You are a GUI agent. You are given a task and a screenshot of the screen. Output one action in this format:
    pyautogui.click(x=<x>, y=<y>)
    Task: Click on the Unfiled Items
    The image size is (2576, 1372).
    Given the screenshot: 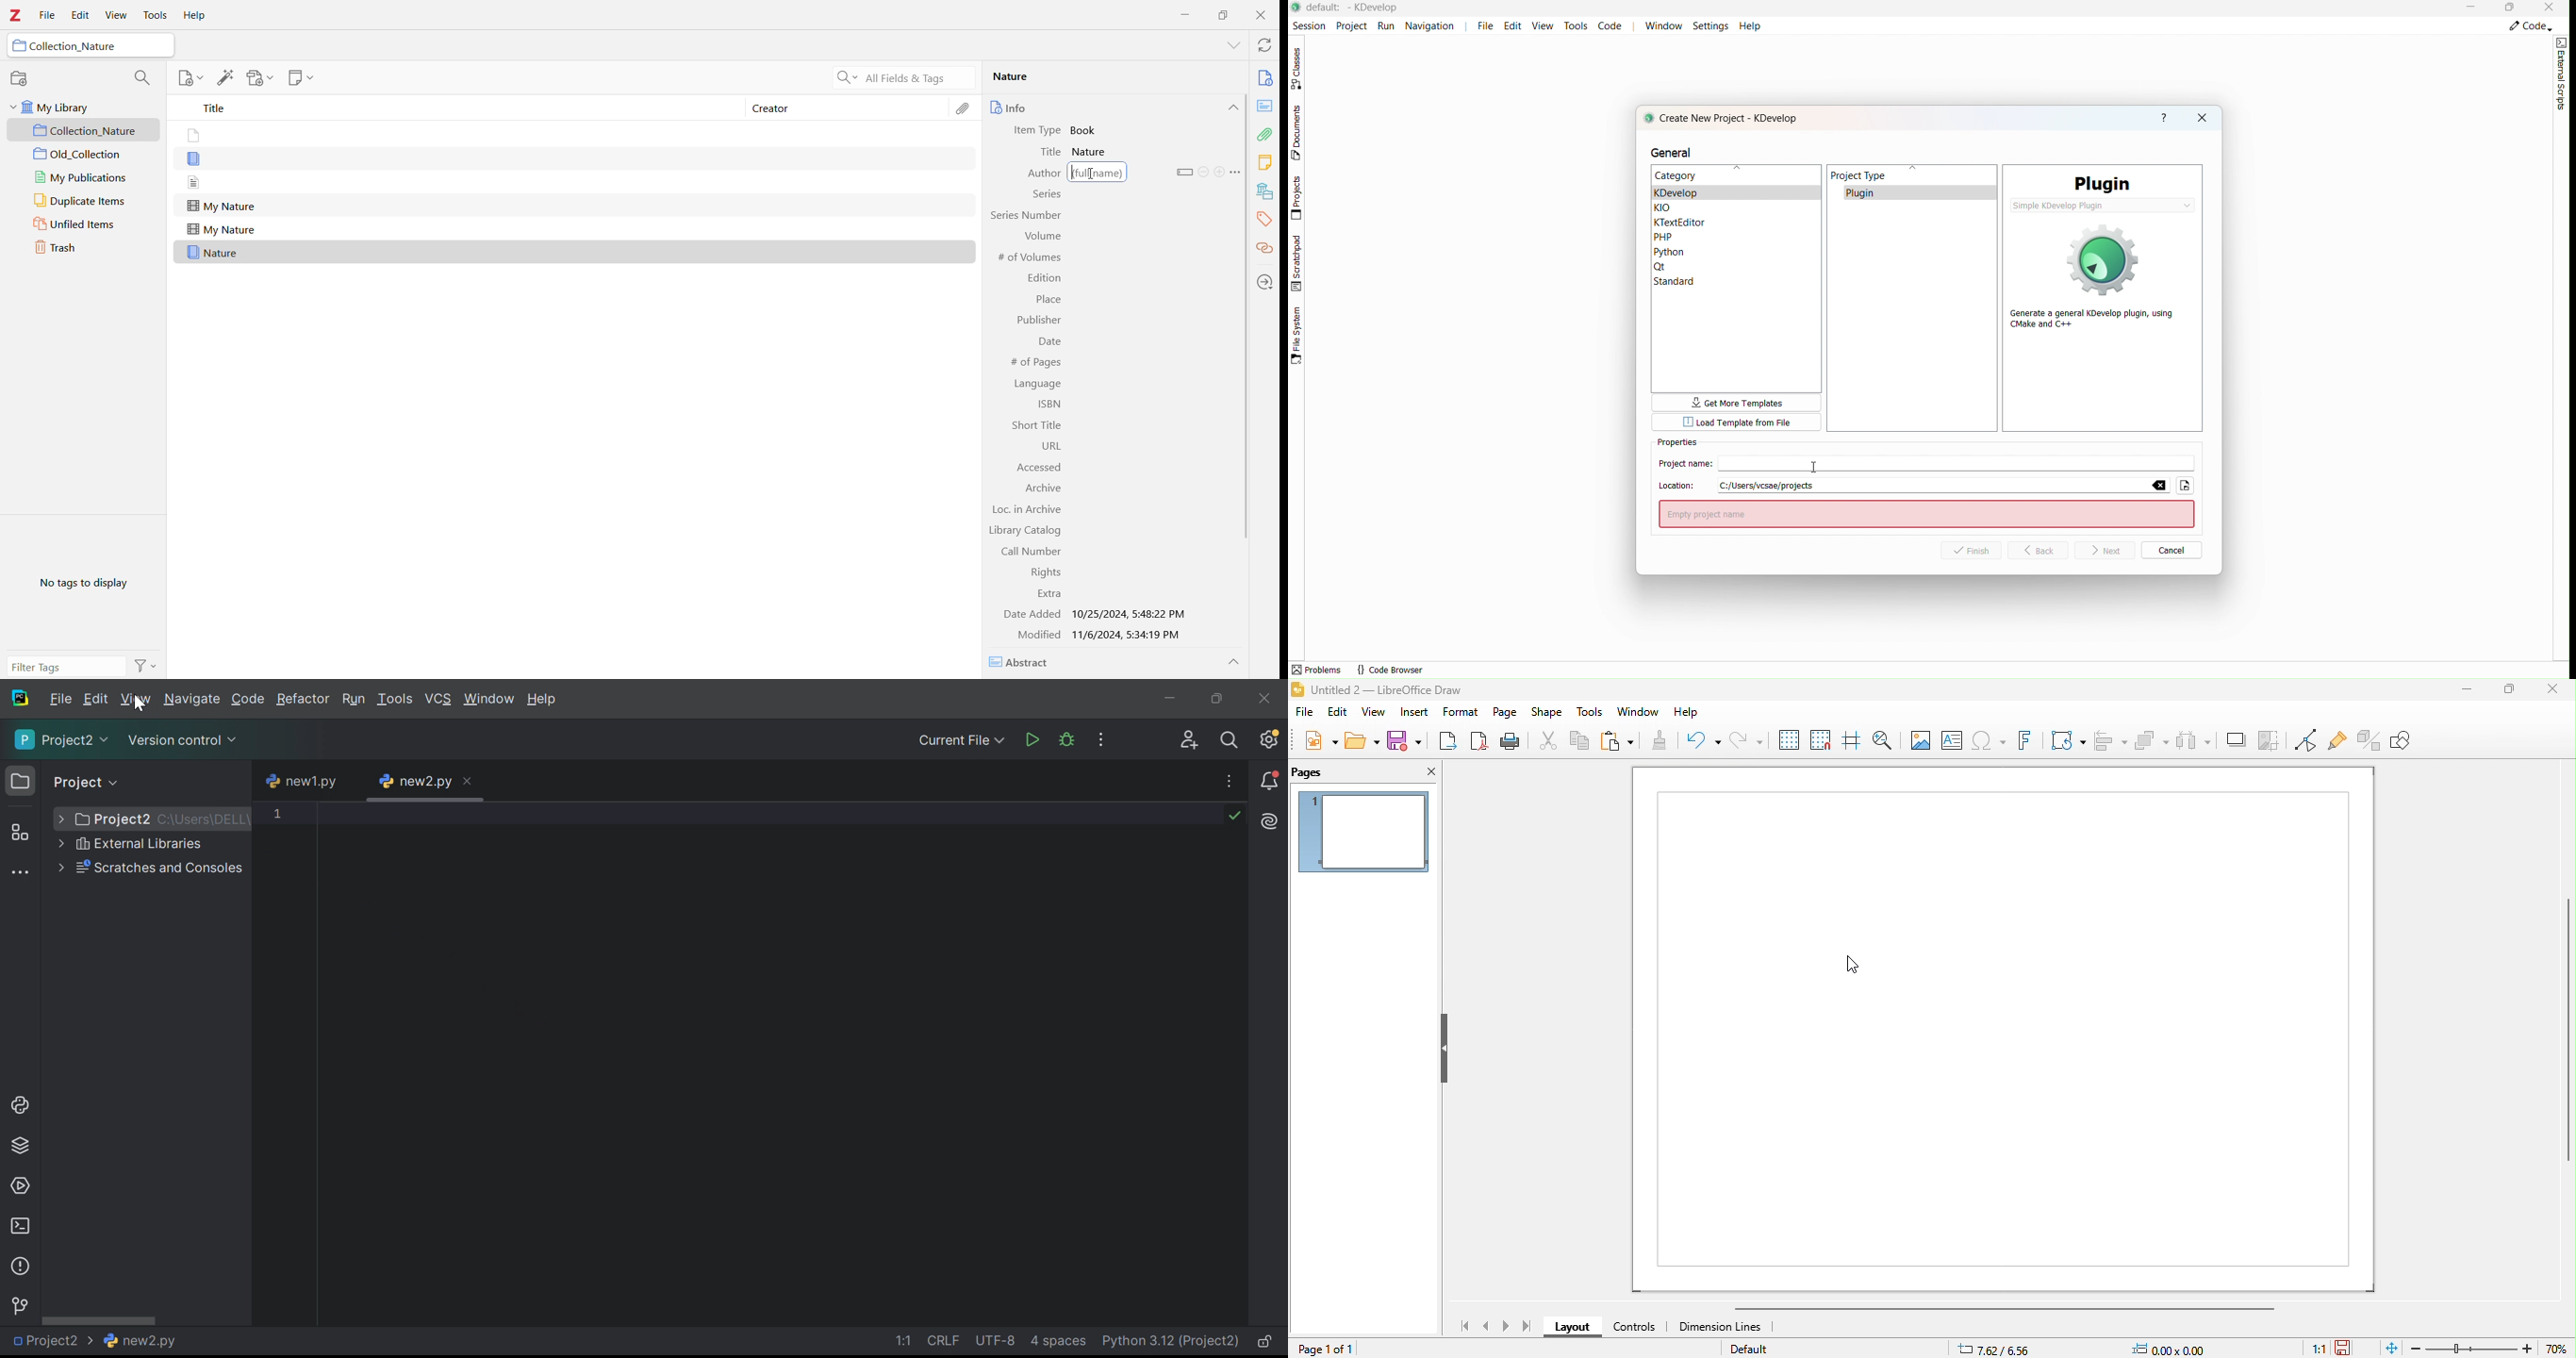 What is the action you would take?
    pyautogui.click(x=83, y=224)
    